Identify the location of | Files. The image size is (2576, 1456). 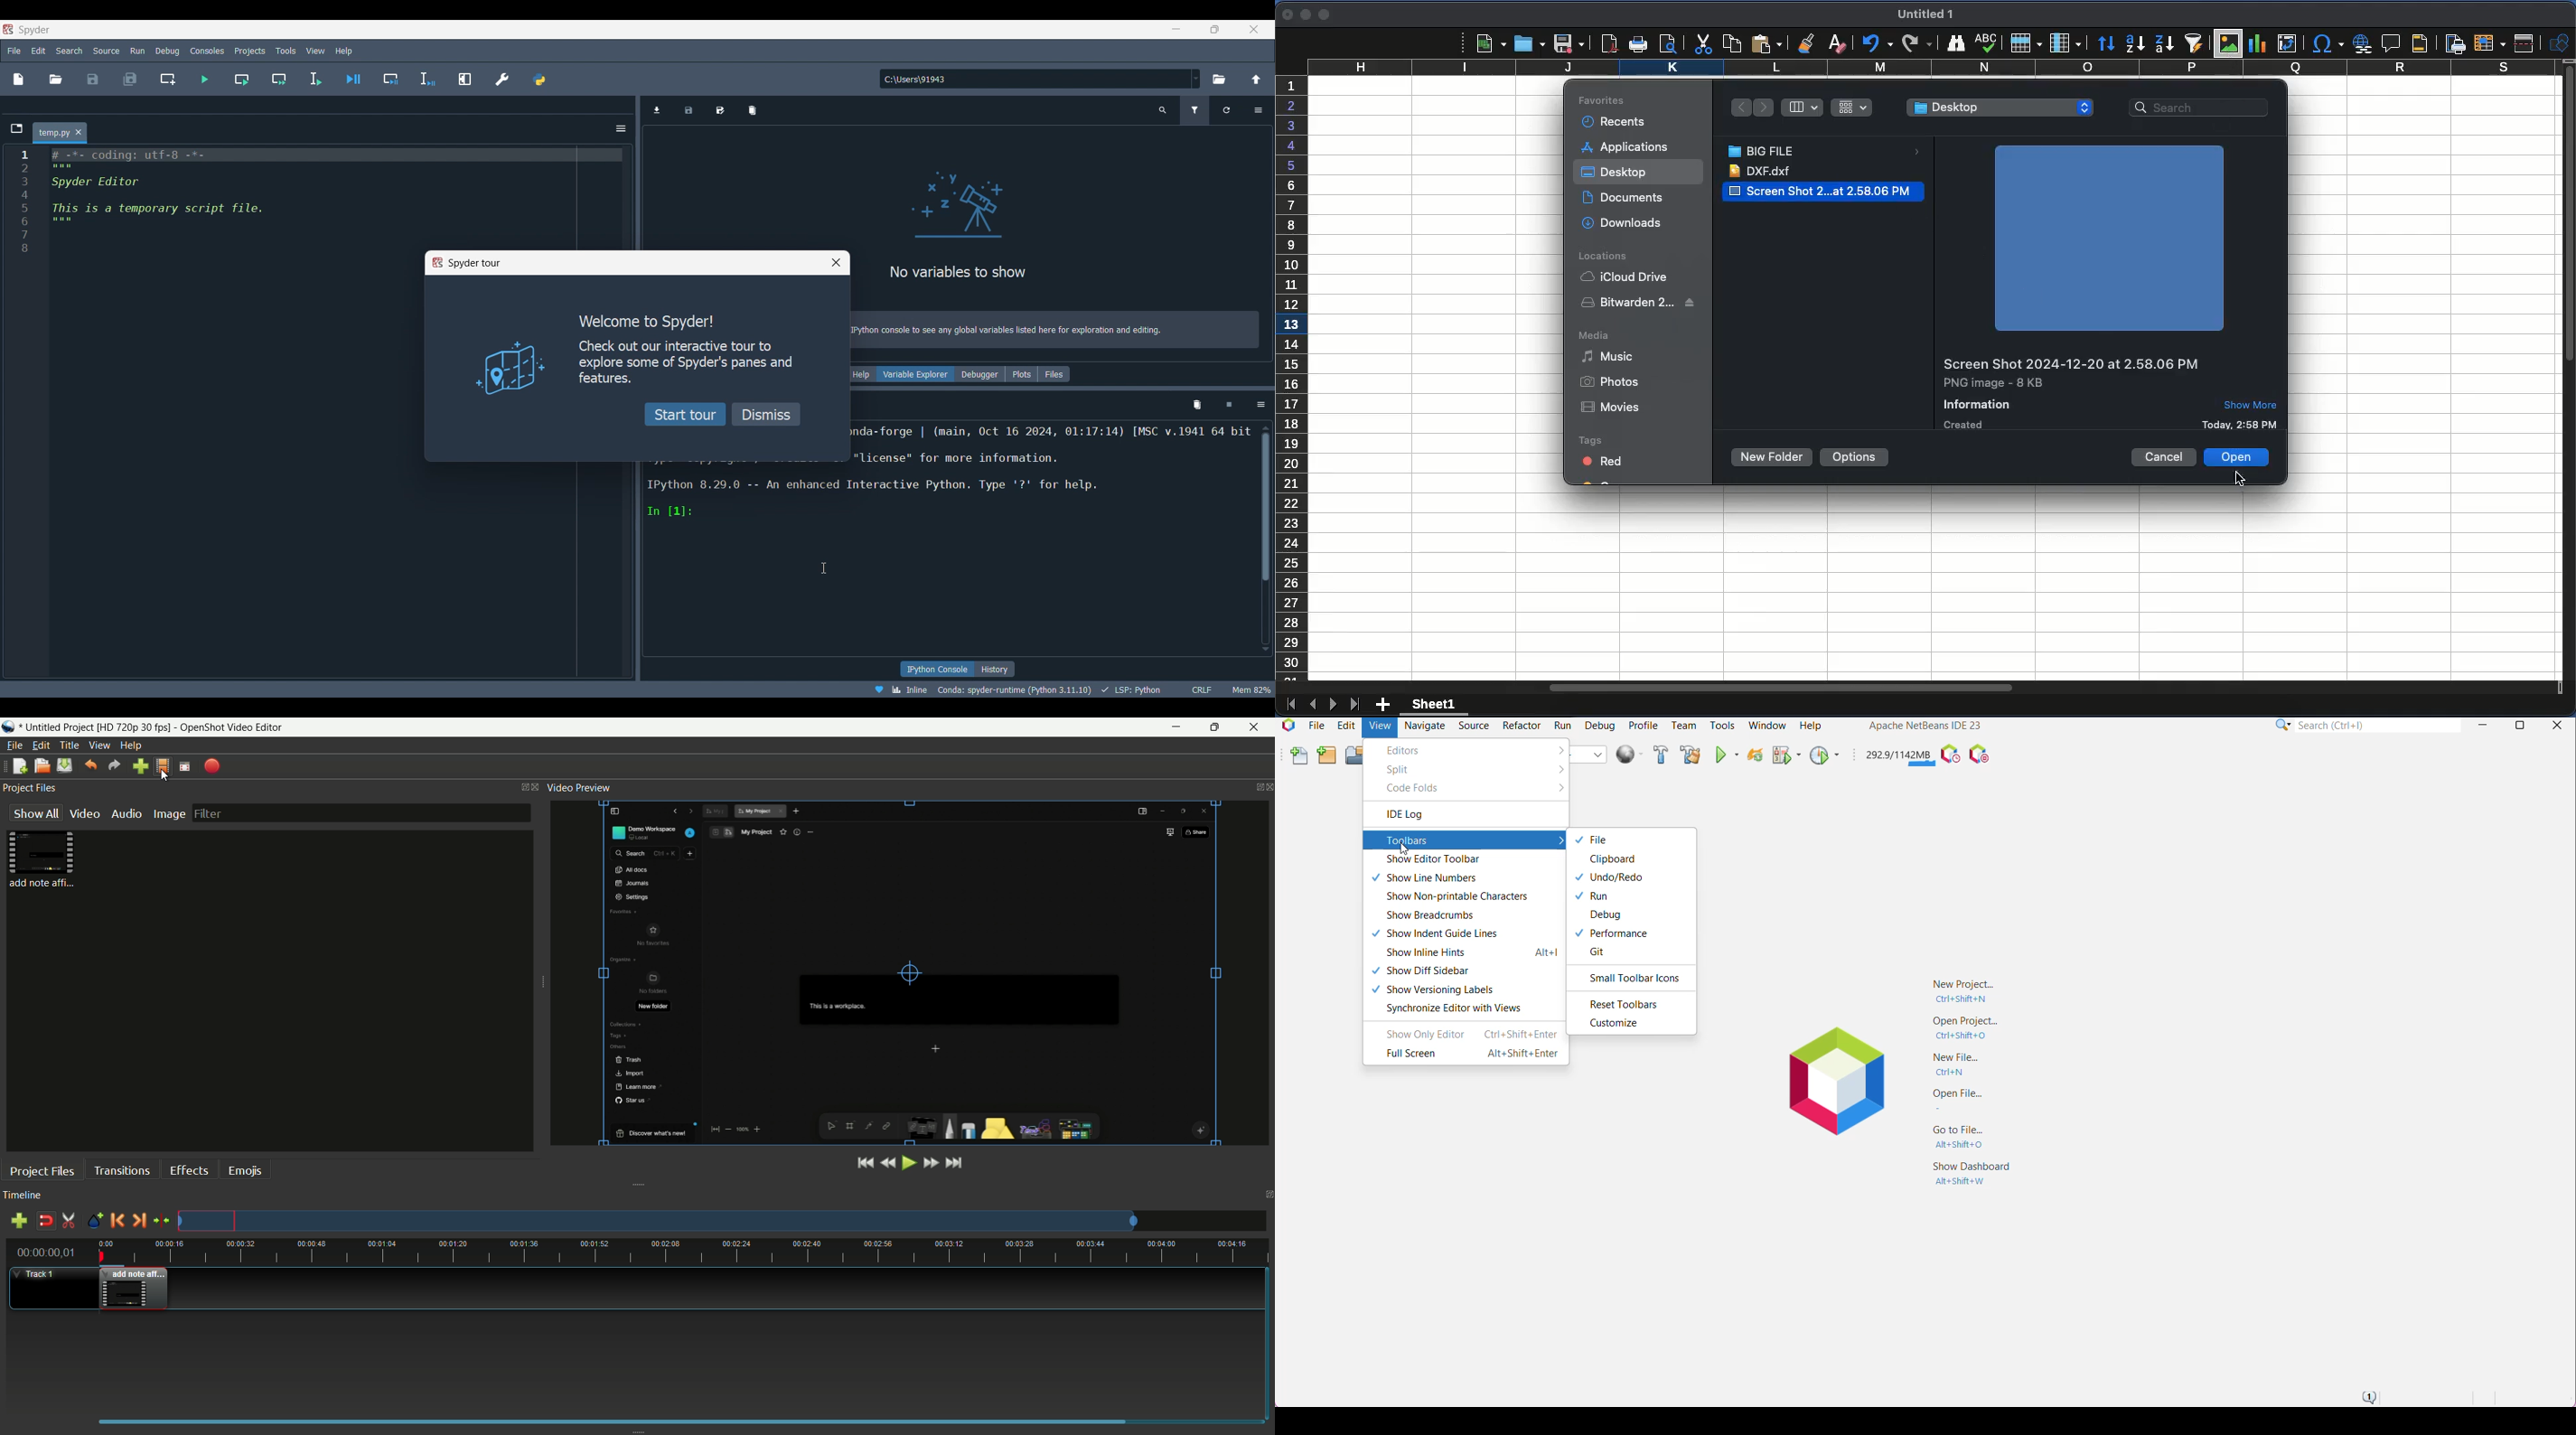
(1054, 375).